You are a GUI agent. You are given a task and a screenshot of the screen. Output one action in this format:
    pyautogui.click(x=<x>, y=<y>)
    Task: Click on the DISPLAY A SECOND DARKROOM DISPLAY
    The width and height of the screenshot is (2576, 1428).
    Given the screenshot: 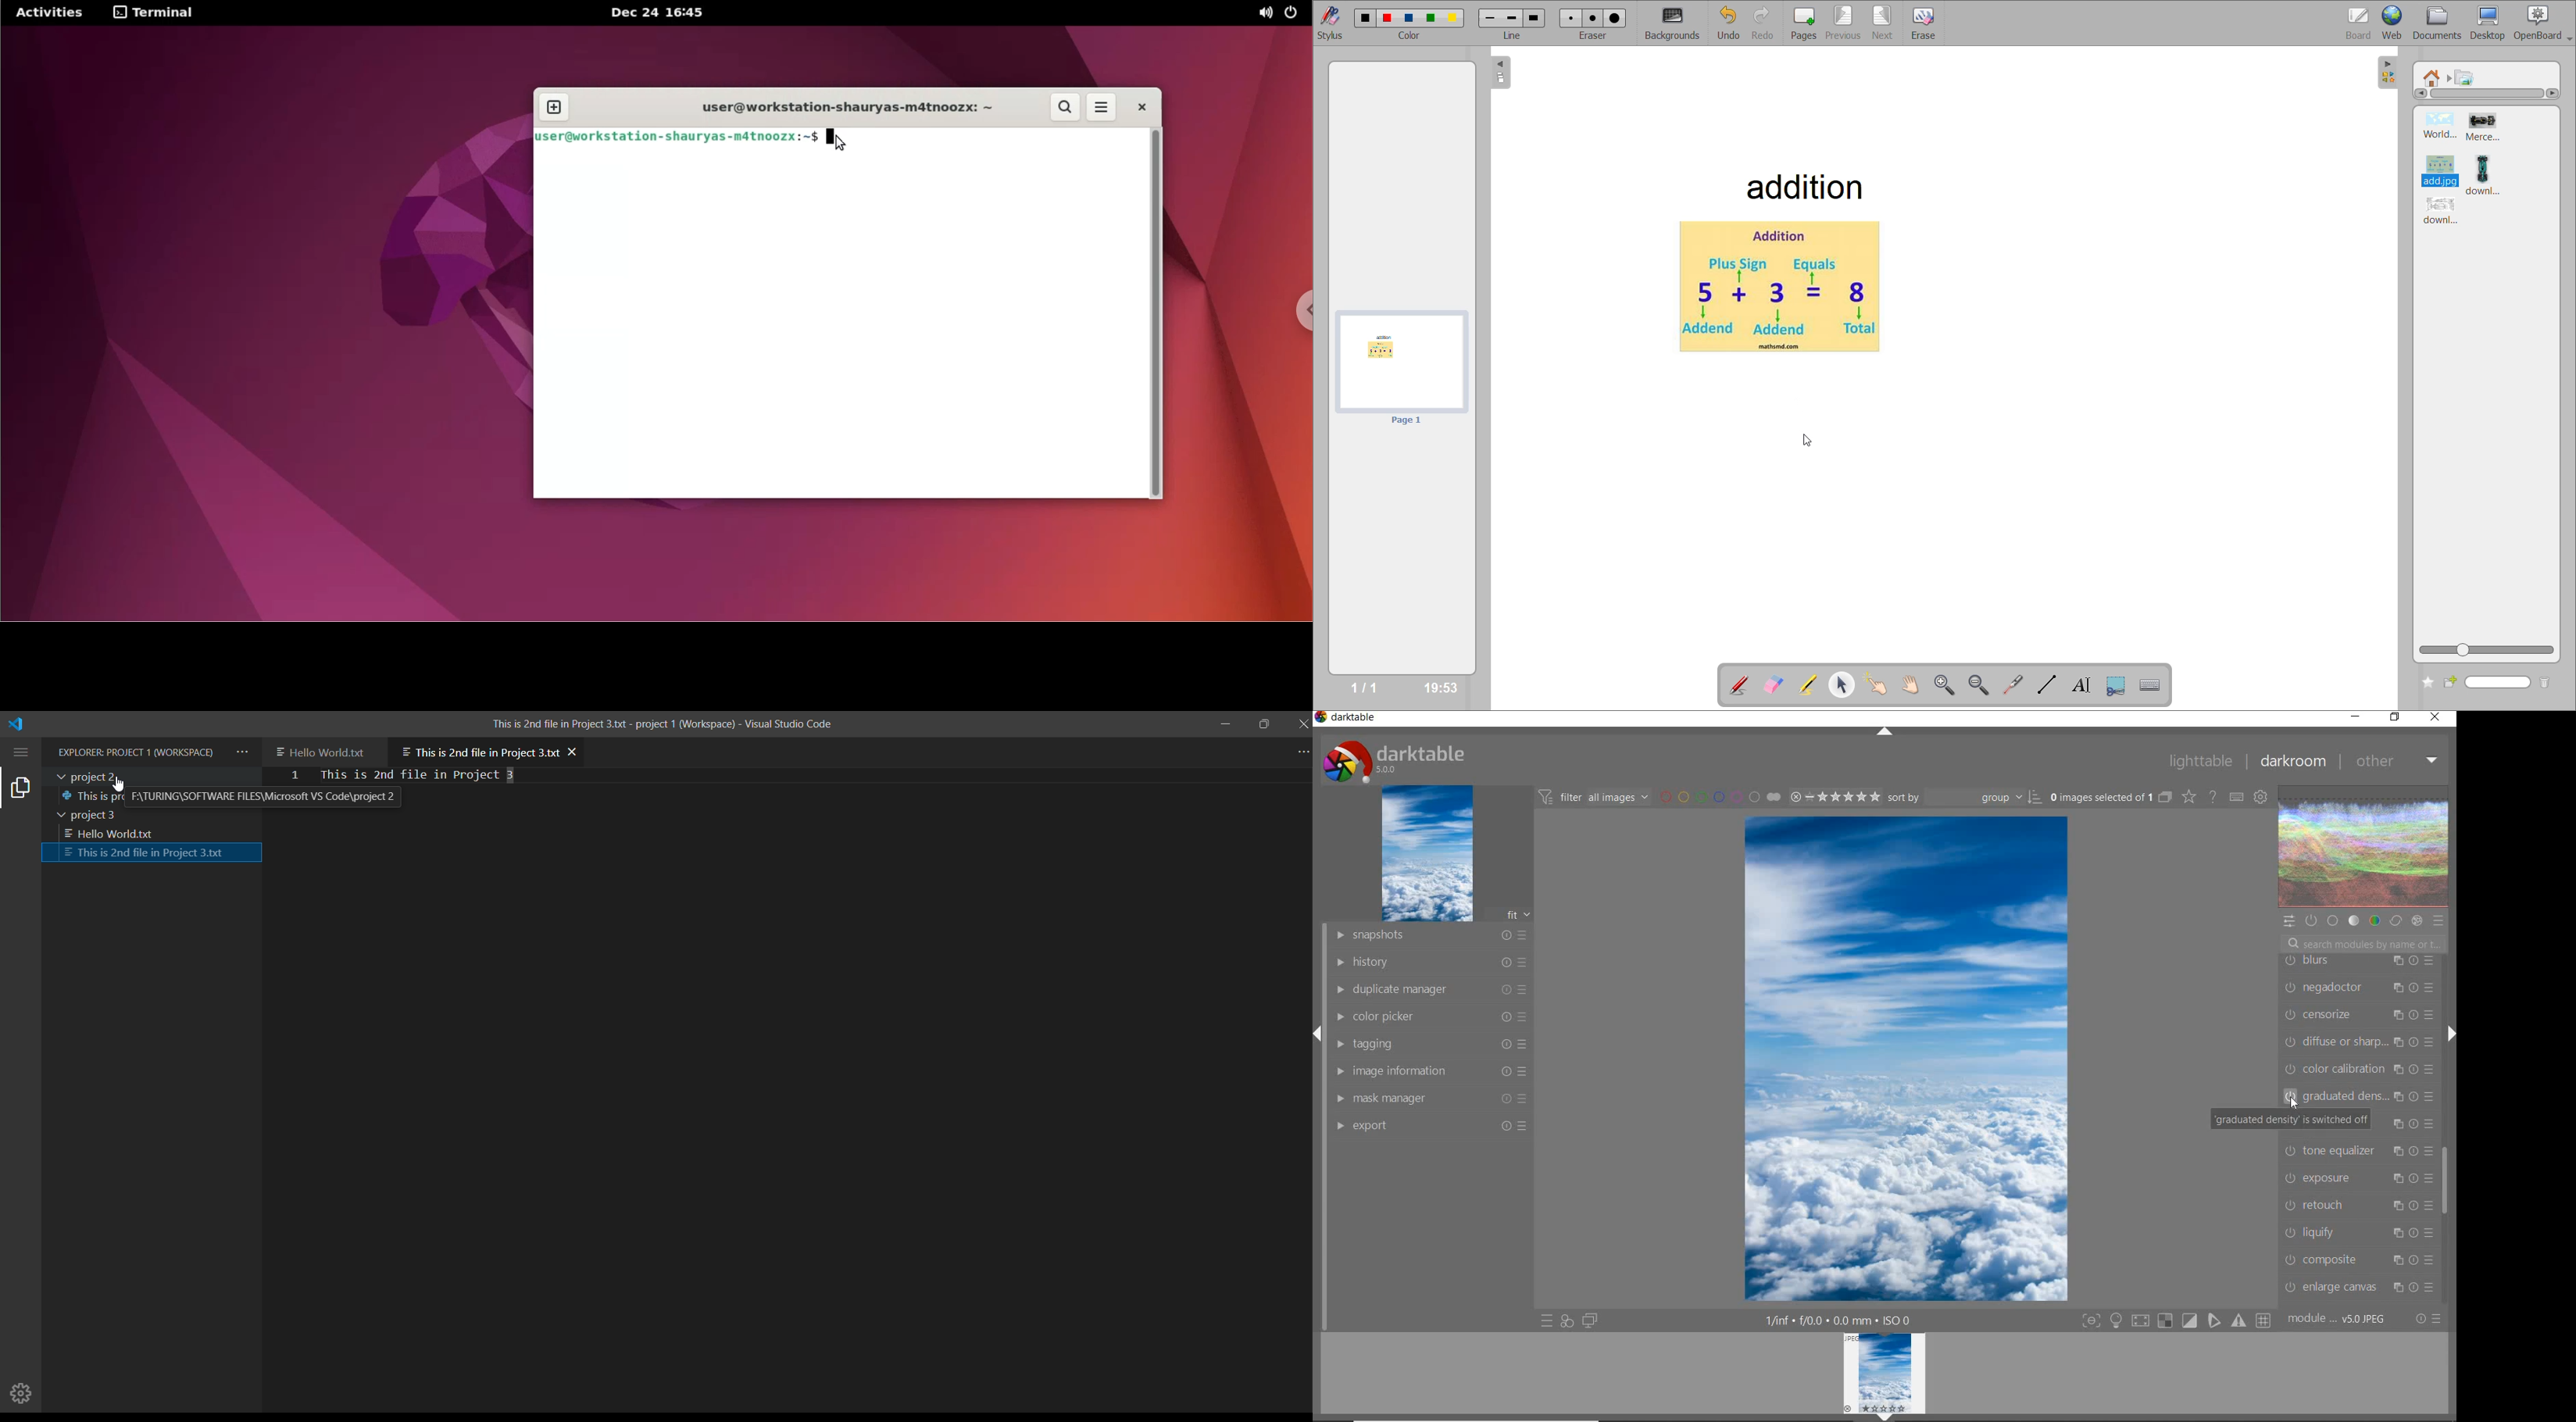 What is the action you would take?
    pyautogui.click(x=1590, y=1321)
    